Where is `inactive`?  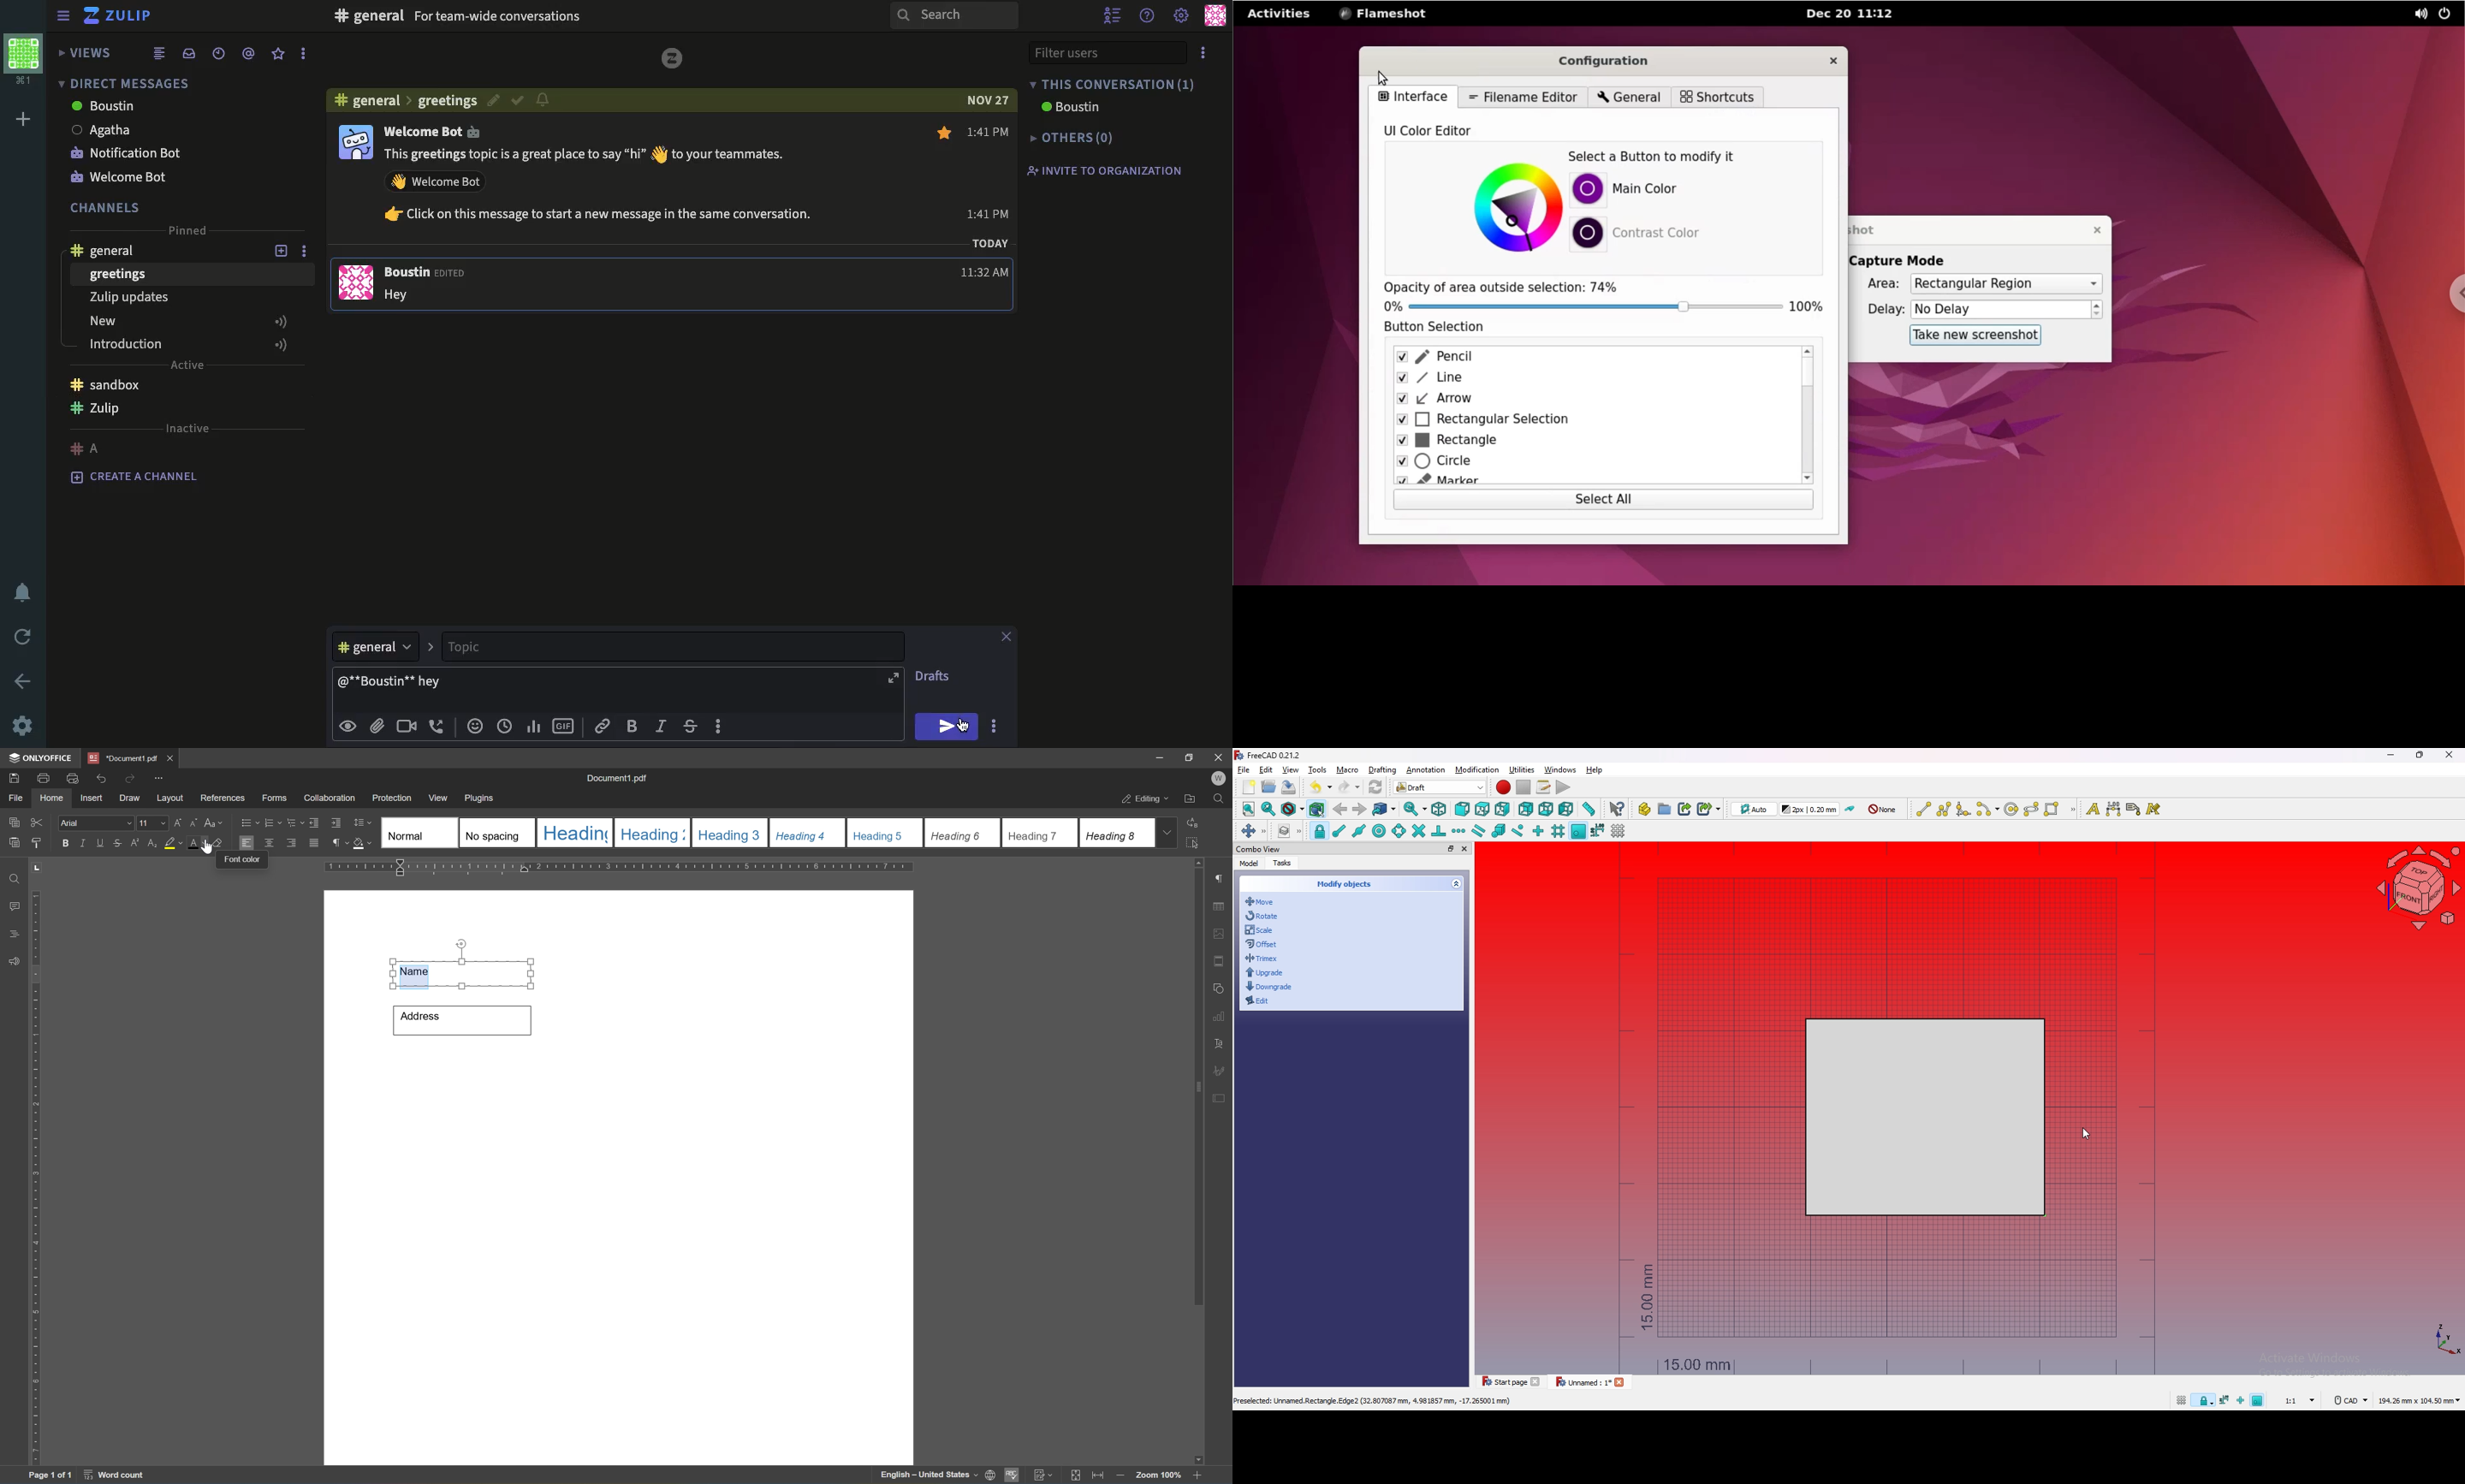 inactive is located at coordinates (188, 428).